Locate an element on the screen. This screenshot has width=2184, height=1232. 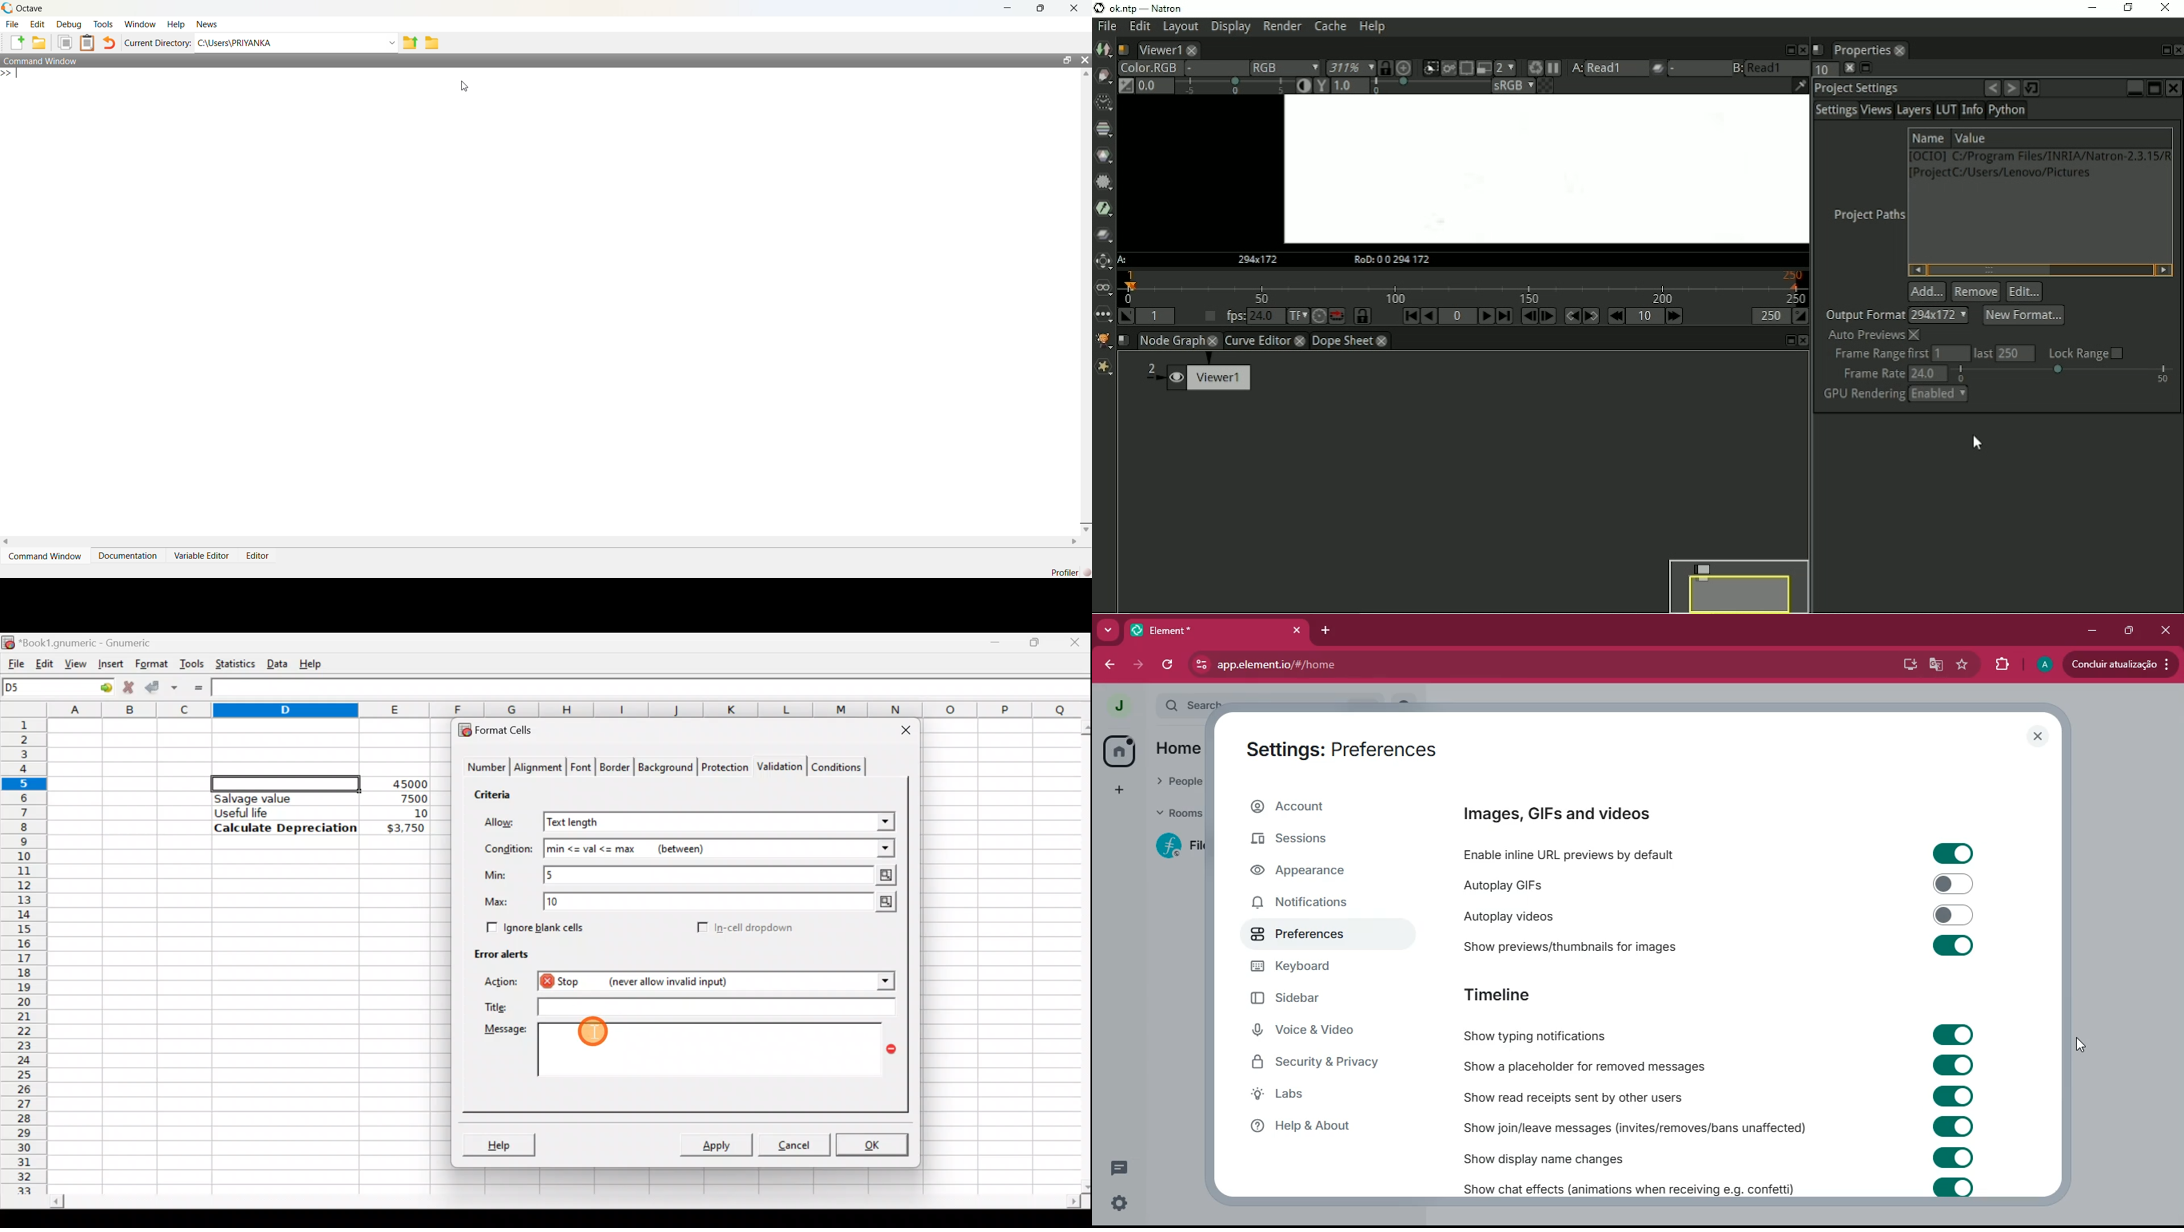
more is located at coordinates (1121, 789).